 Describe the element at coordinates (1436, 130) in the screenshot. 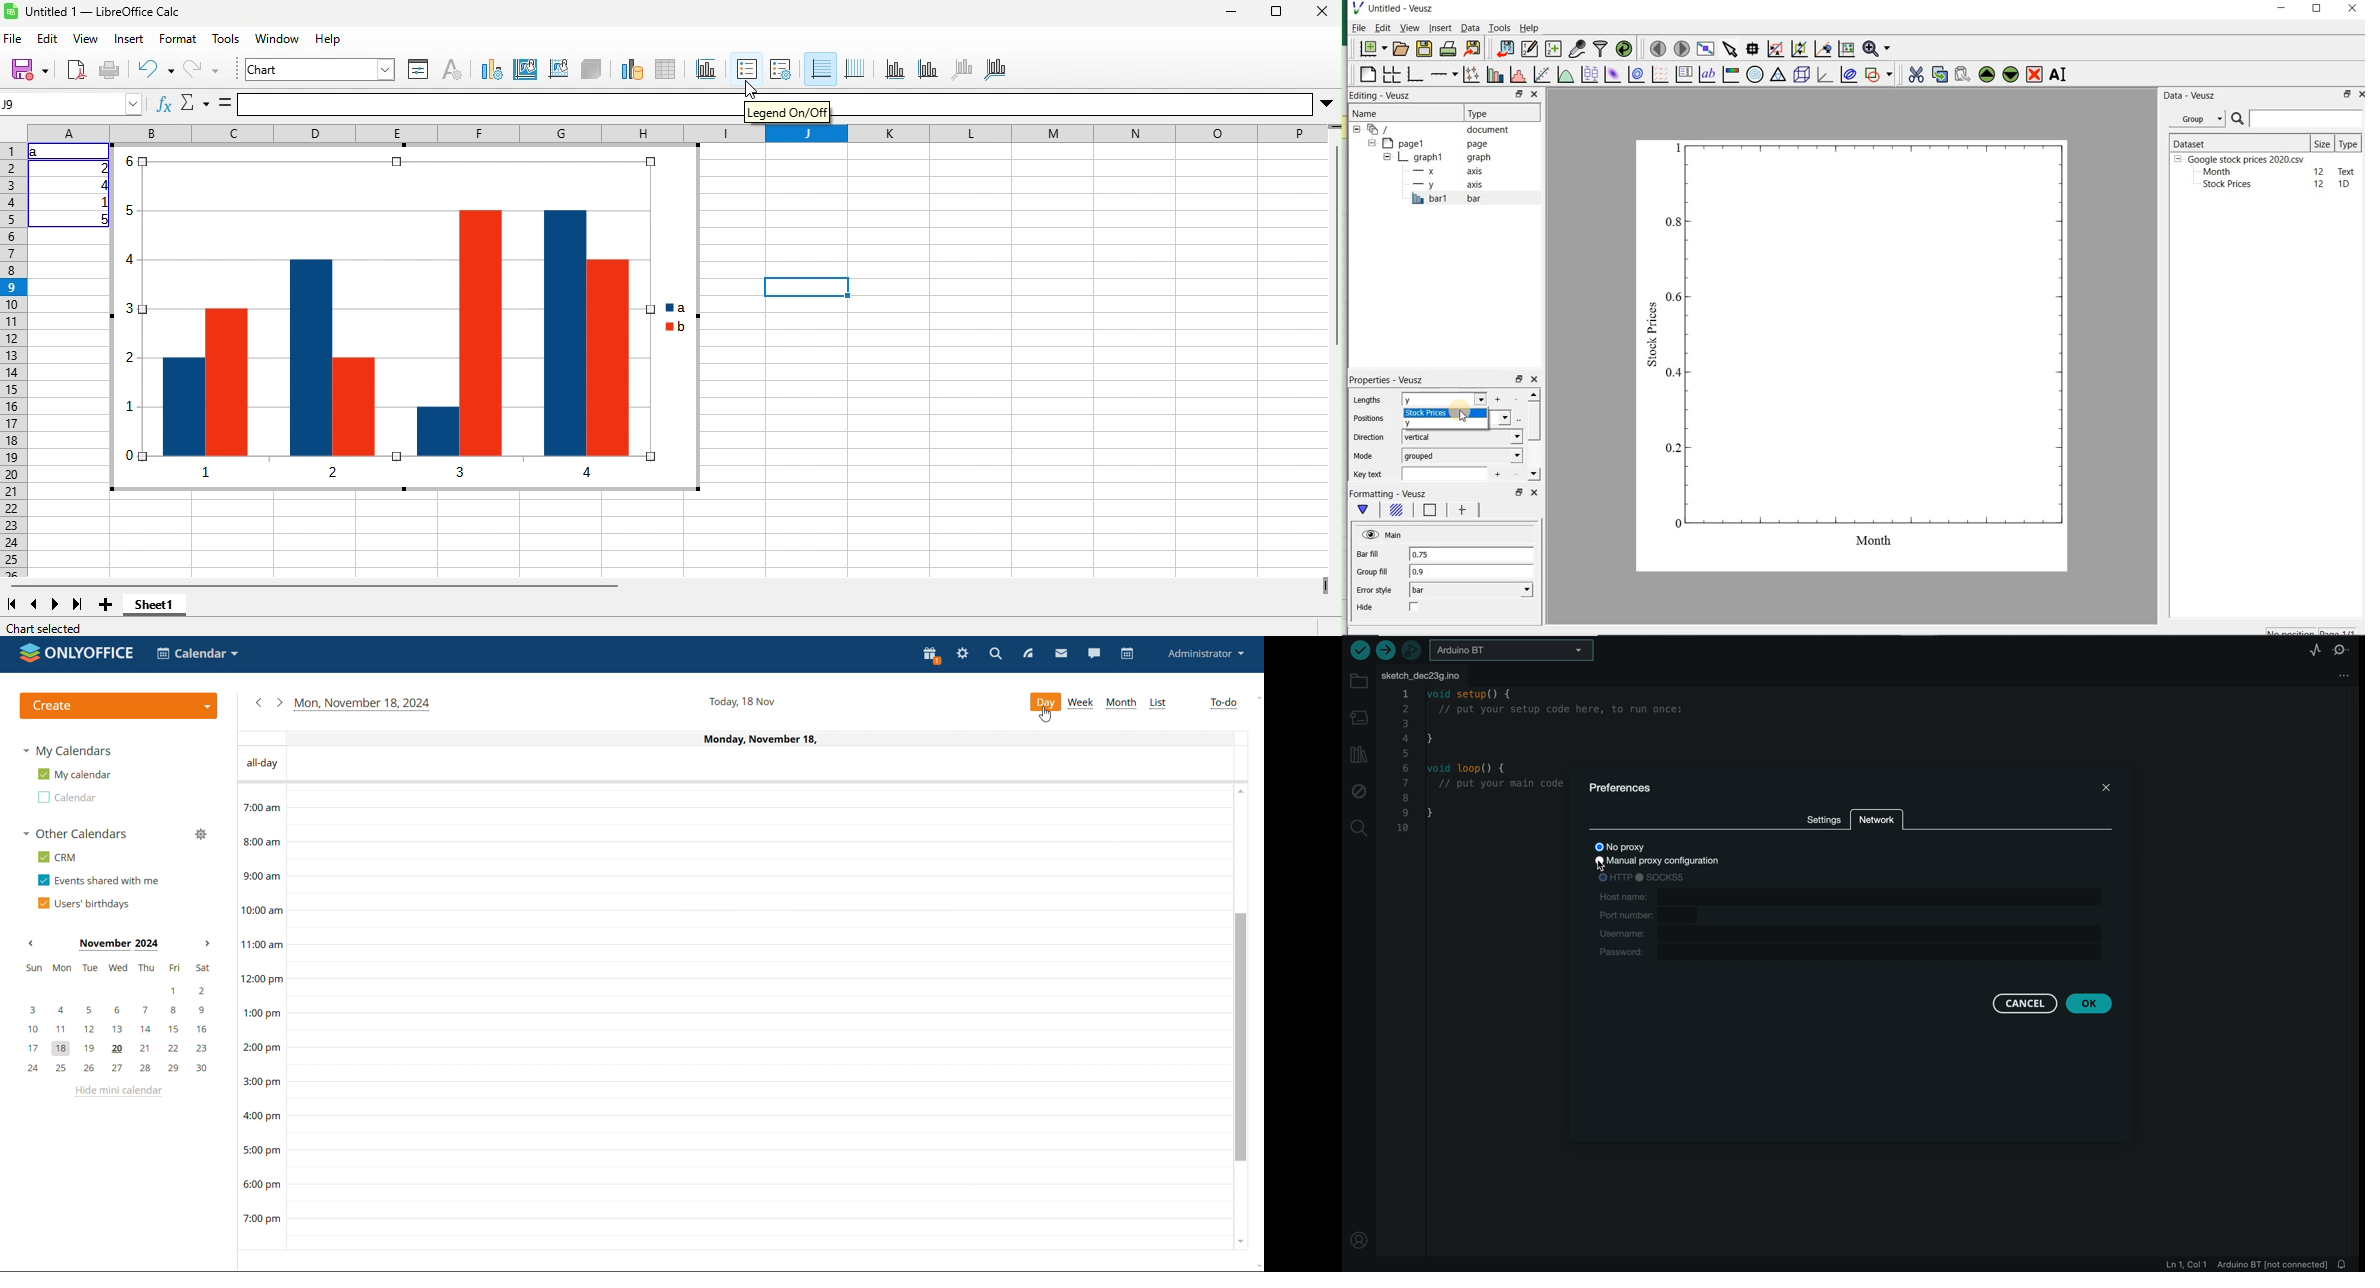

I see `document` at that location.